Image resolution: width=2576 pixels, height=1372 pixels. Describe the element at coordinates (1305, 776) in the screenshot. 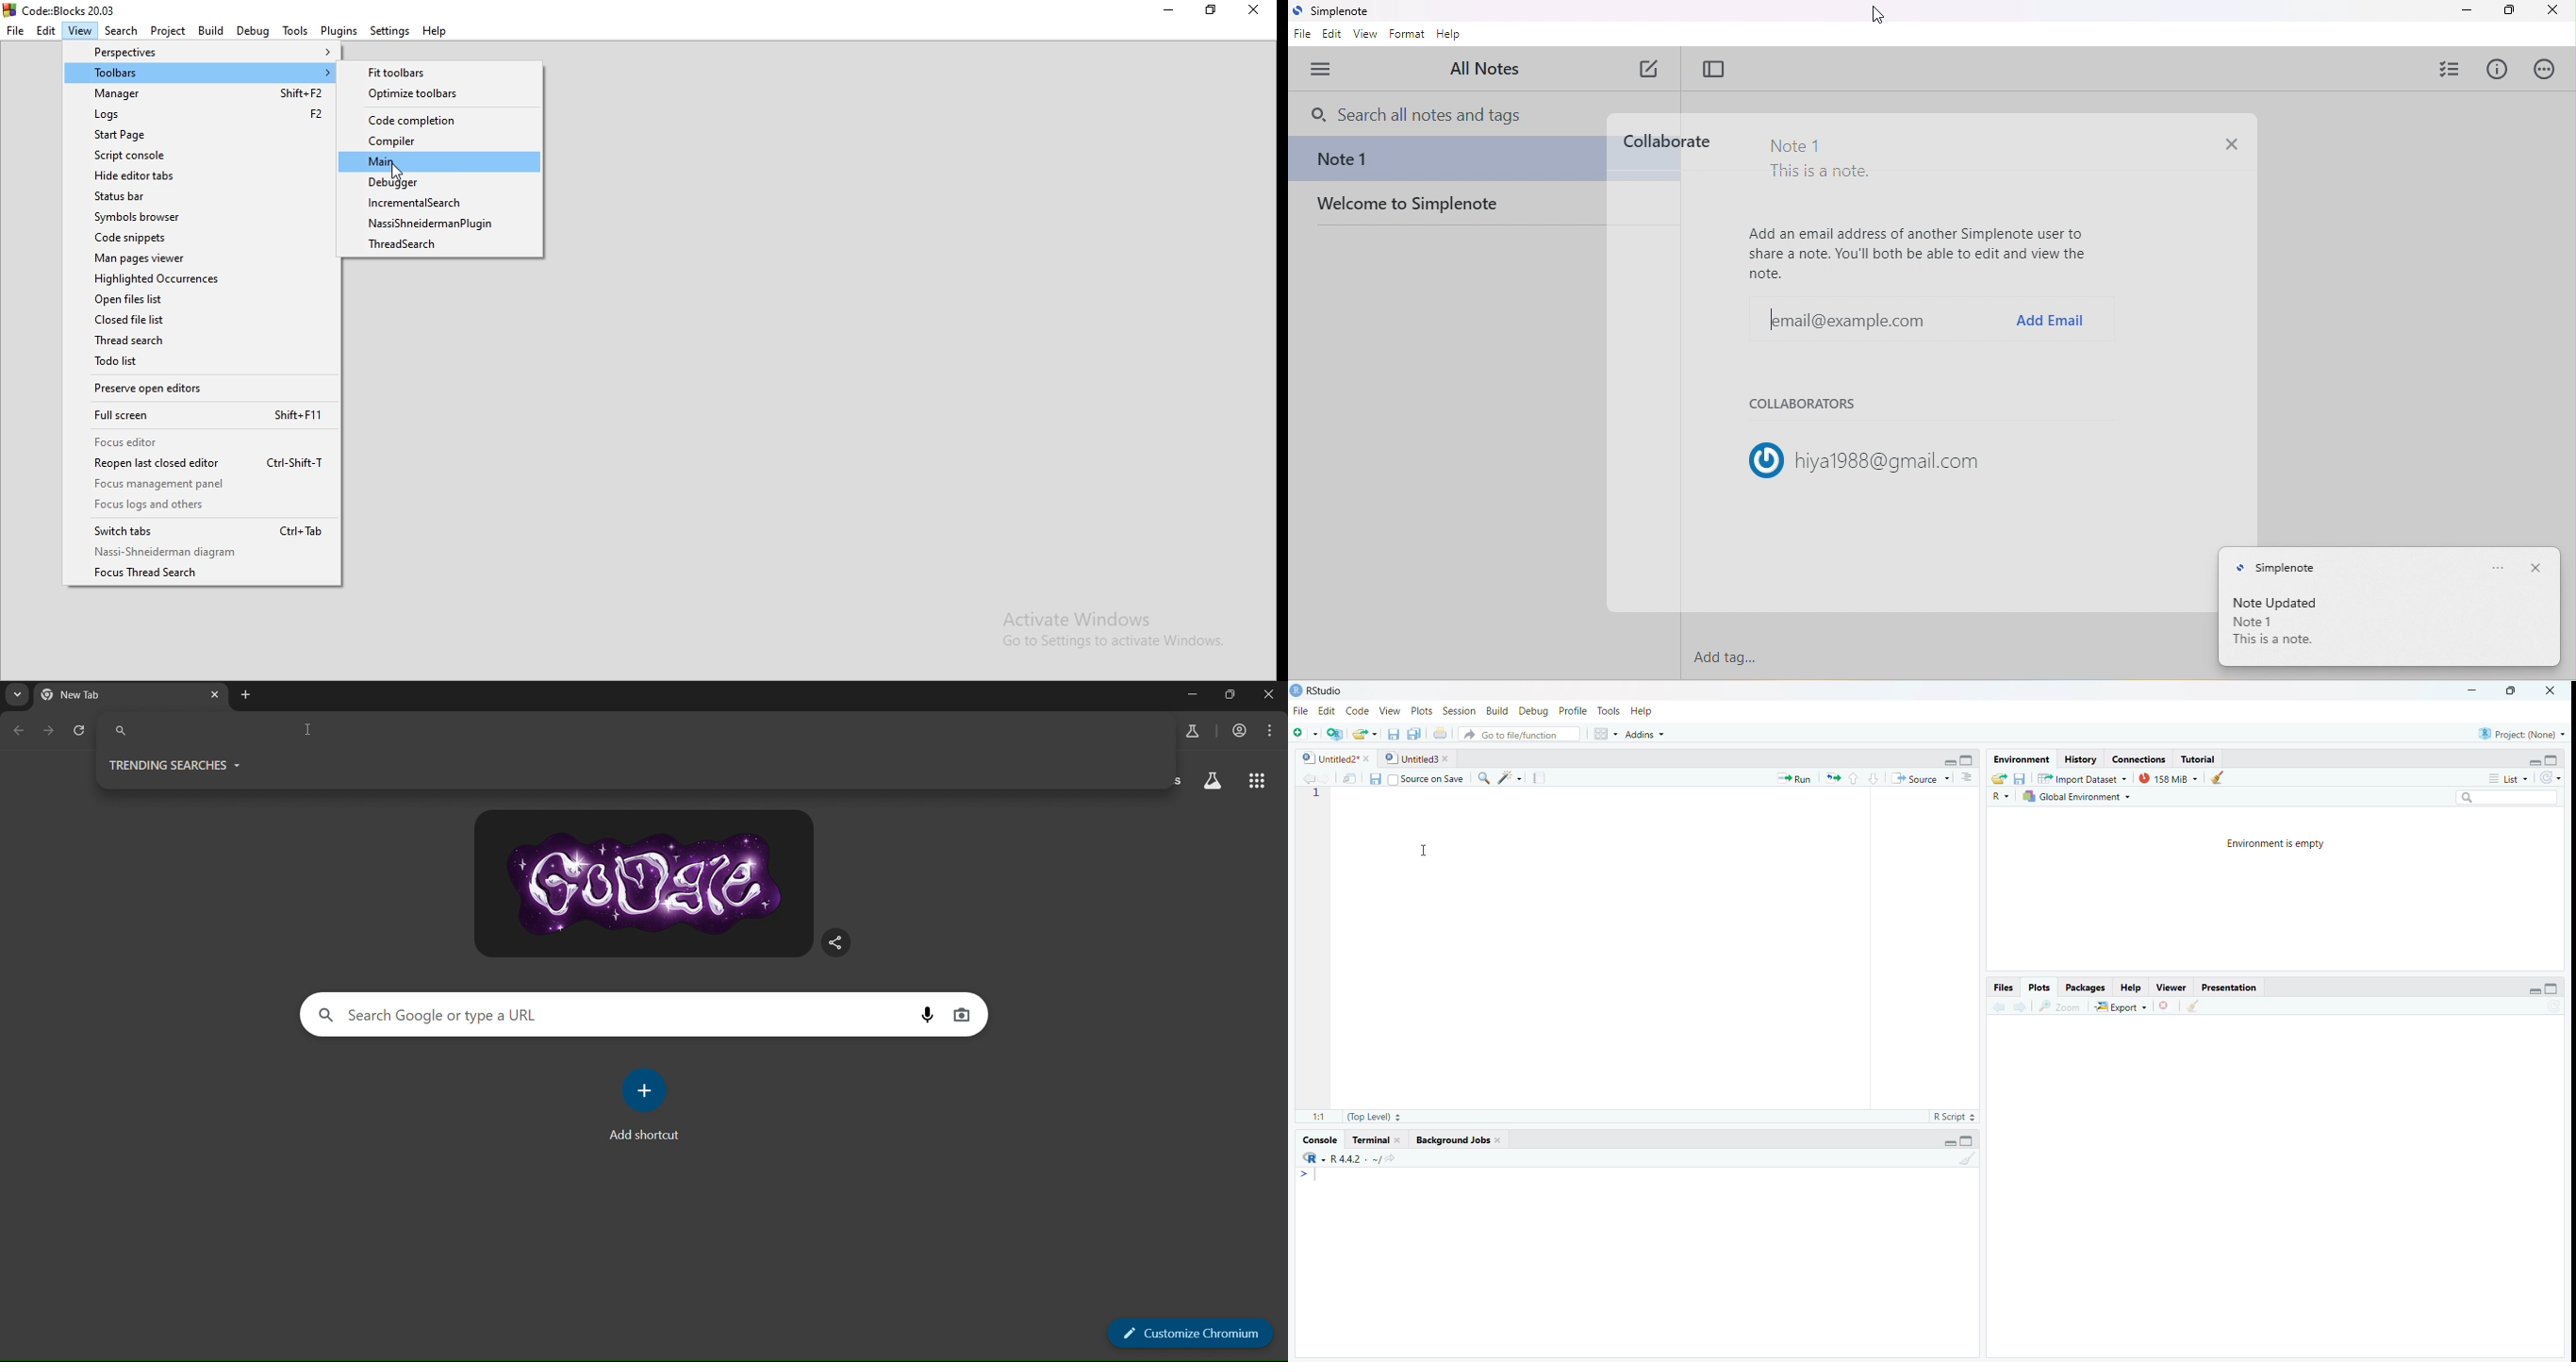

I see `go forward/backward` at that location.